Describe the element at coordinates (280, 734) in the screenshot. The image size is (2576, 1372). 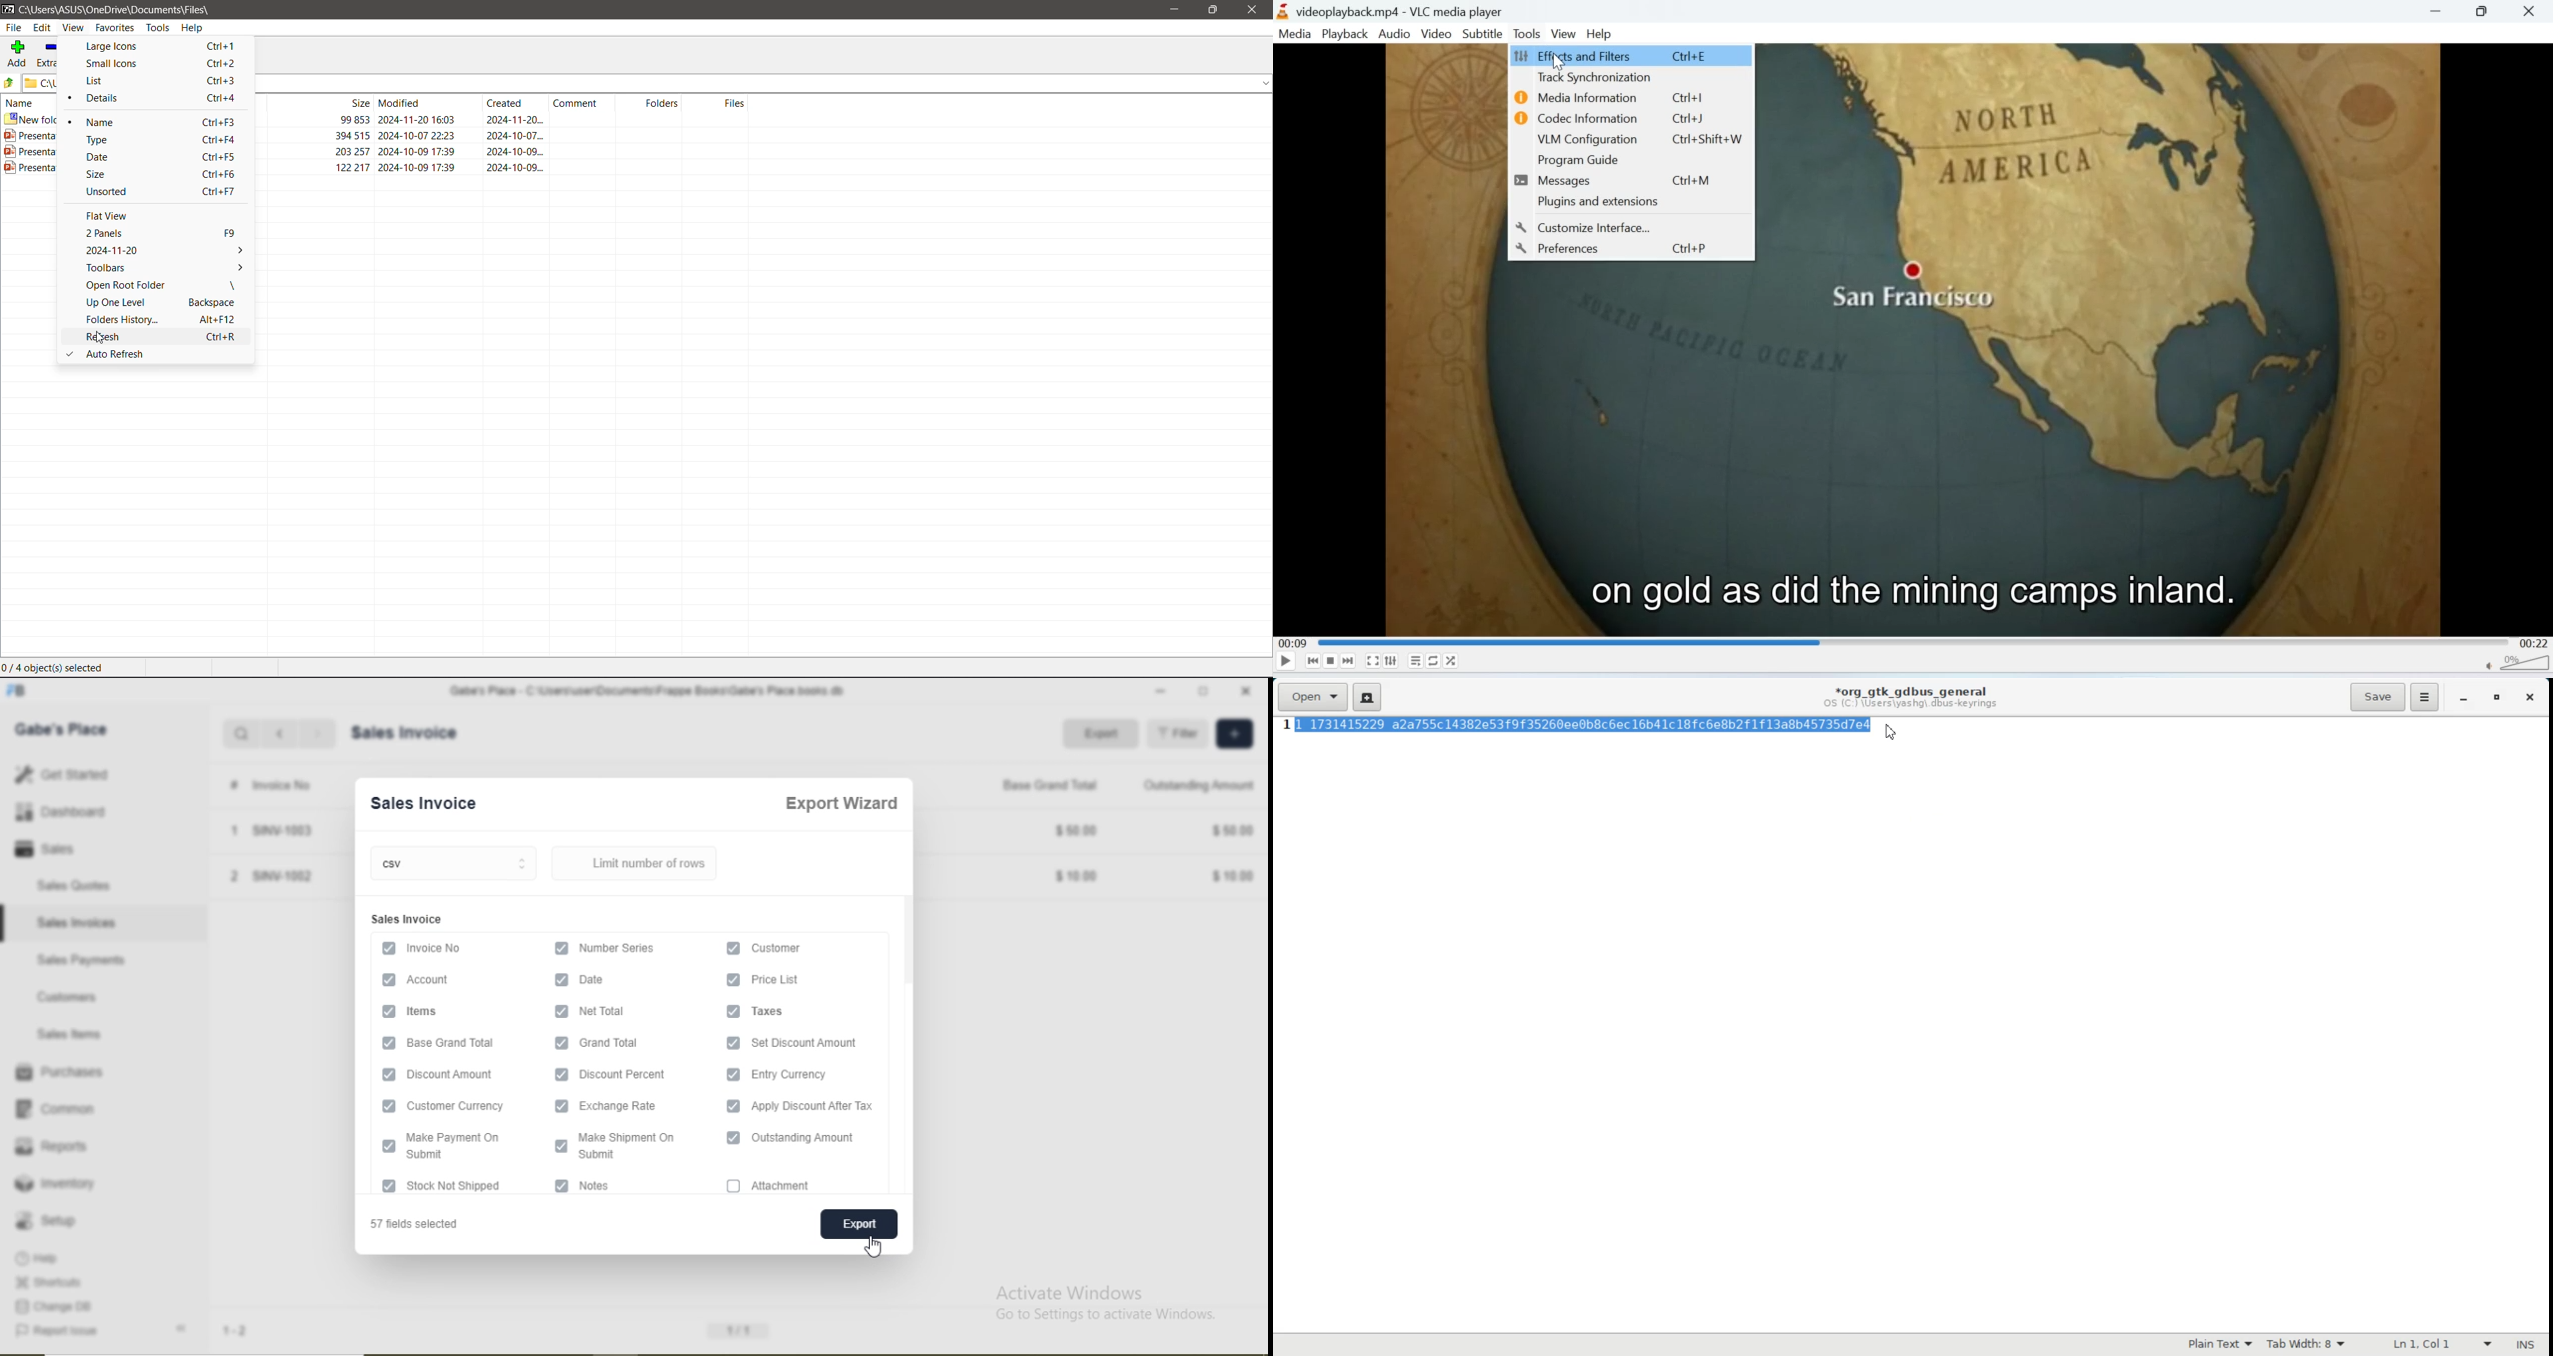
I see `back` at that location.